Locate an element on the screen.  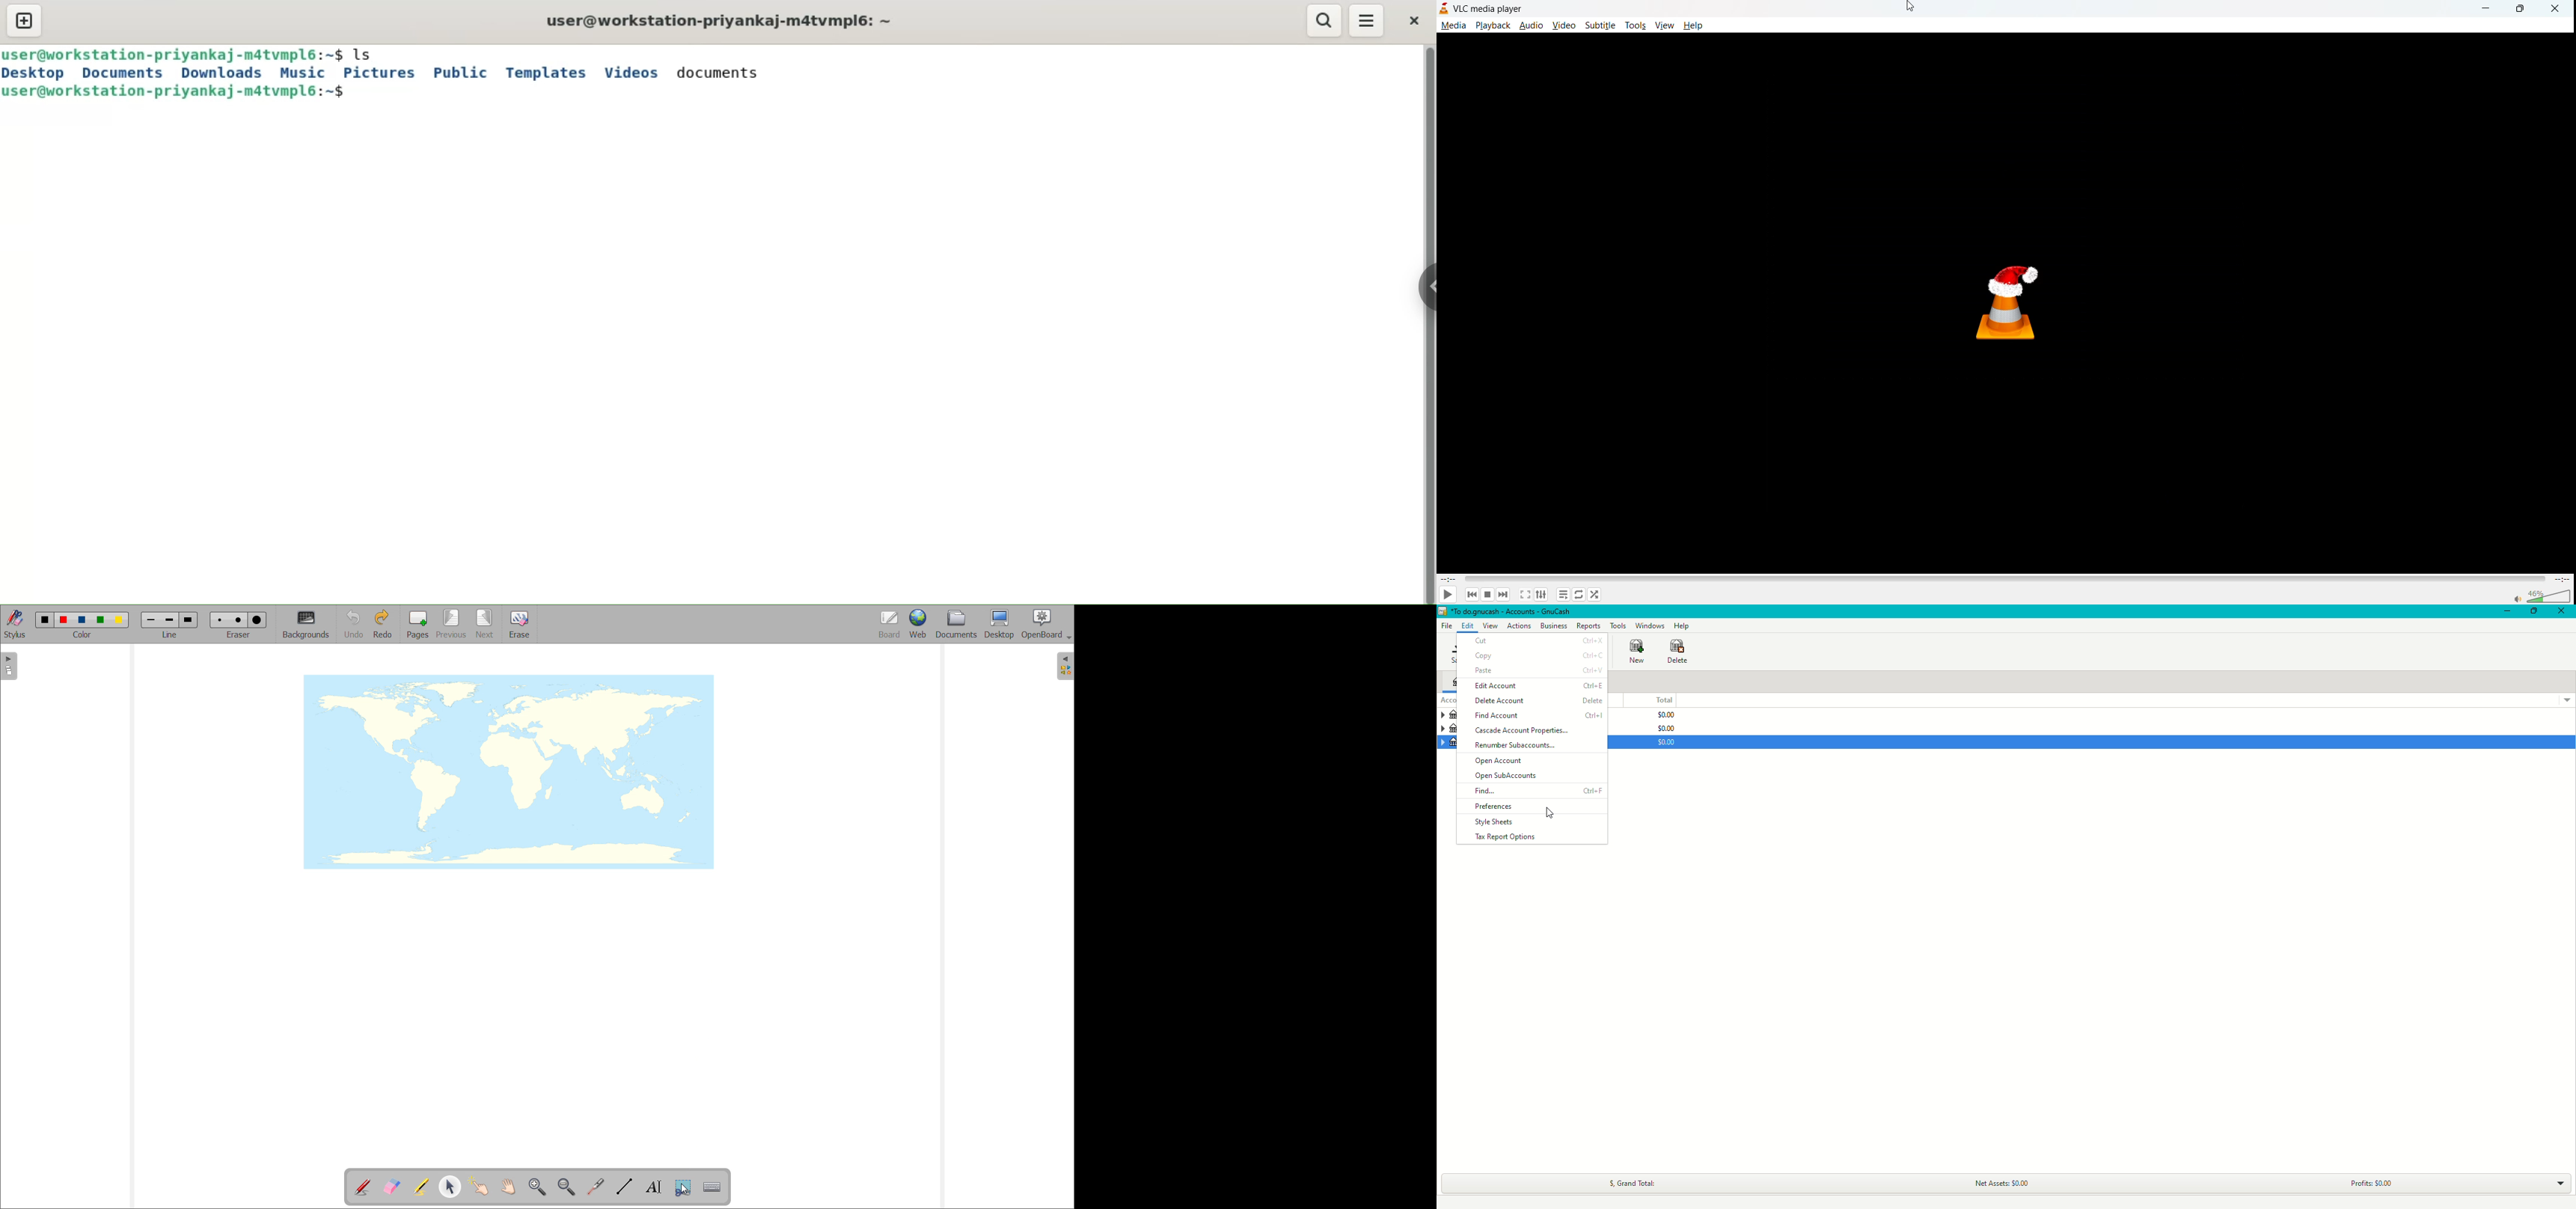
random is located at coordinates (1593, 593).